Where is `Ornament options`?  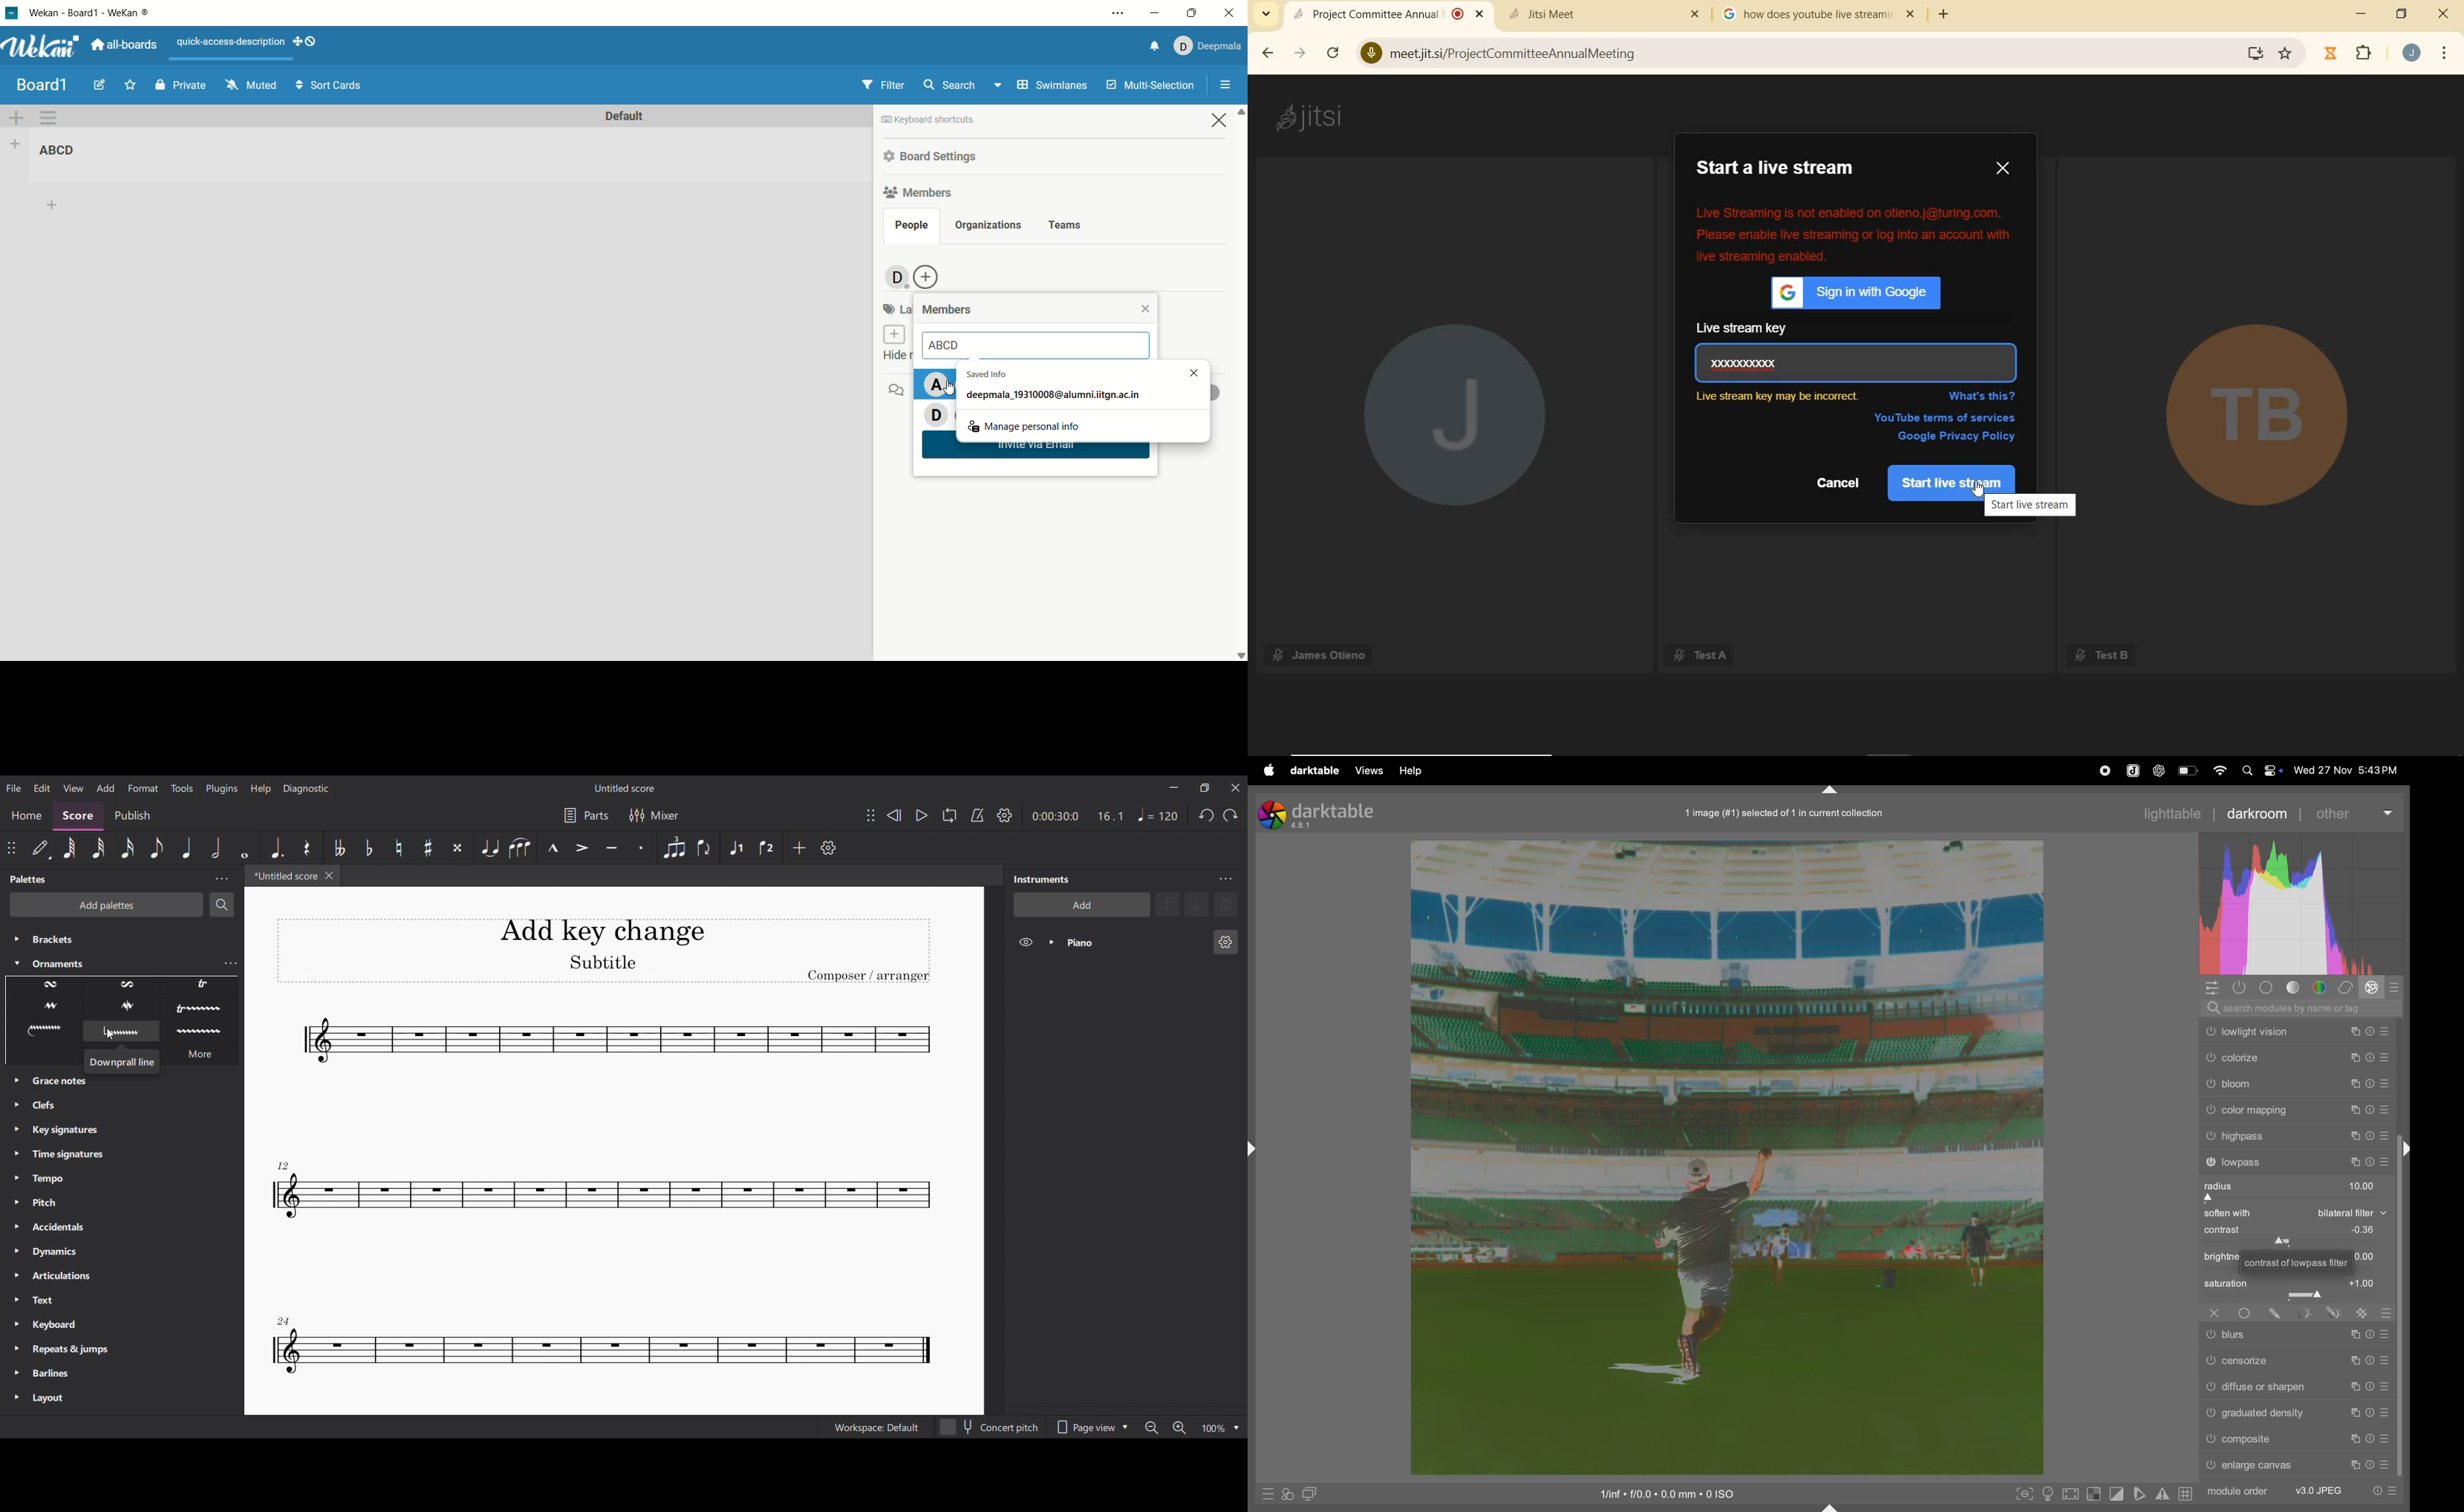 Ornament options is located at coordinates (122, 1009).